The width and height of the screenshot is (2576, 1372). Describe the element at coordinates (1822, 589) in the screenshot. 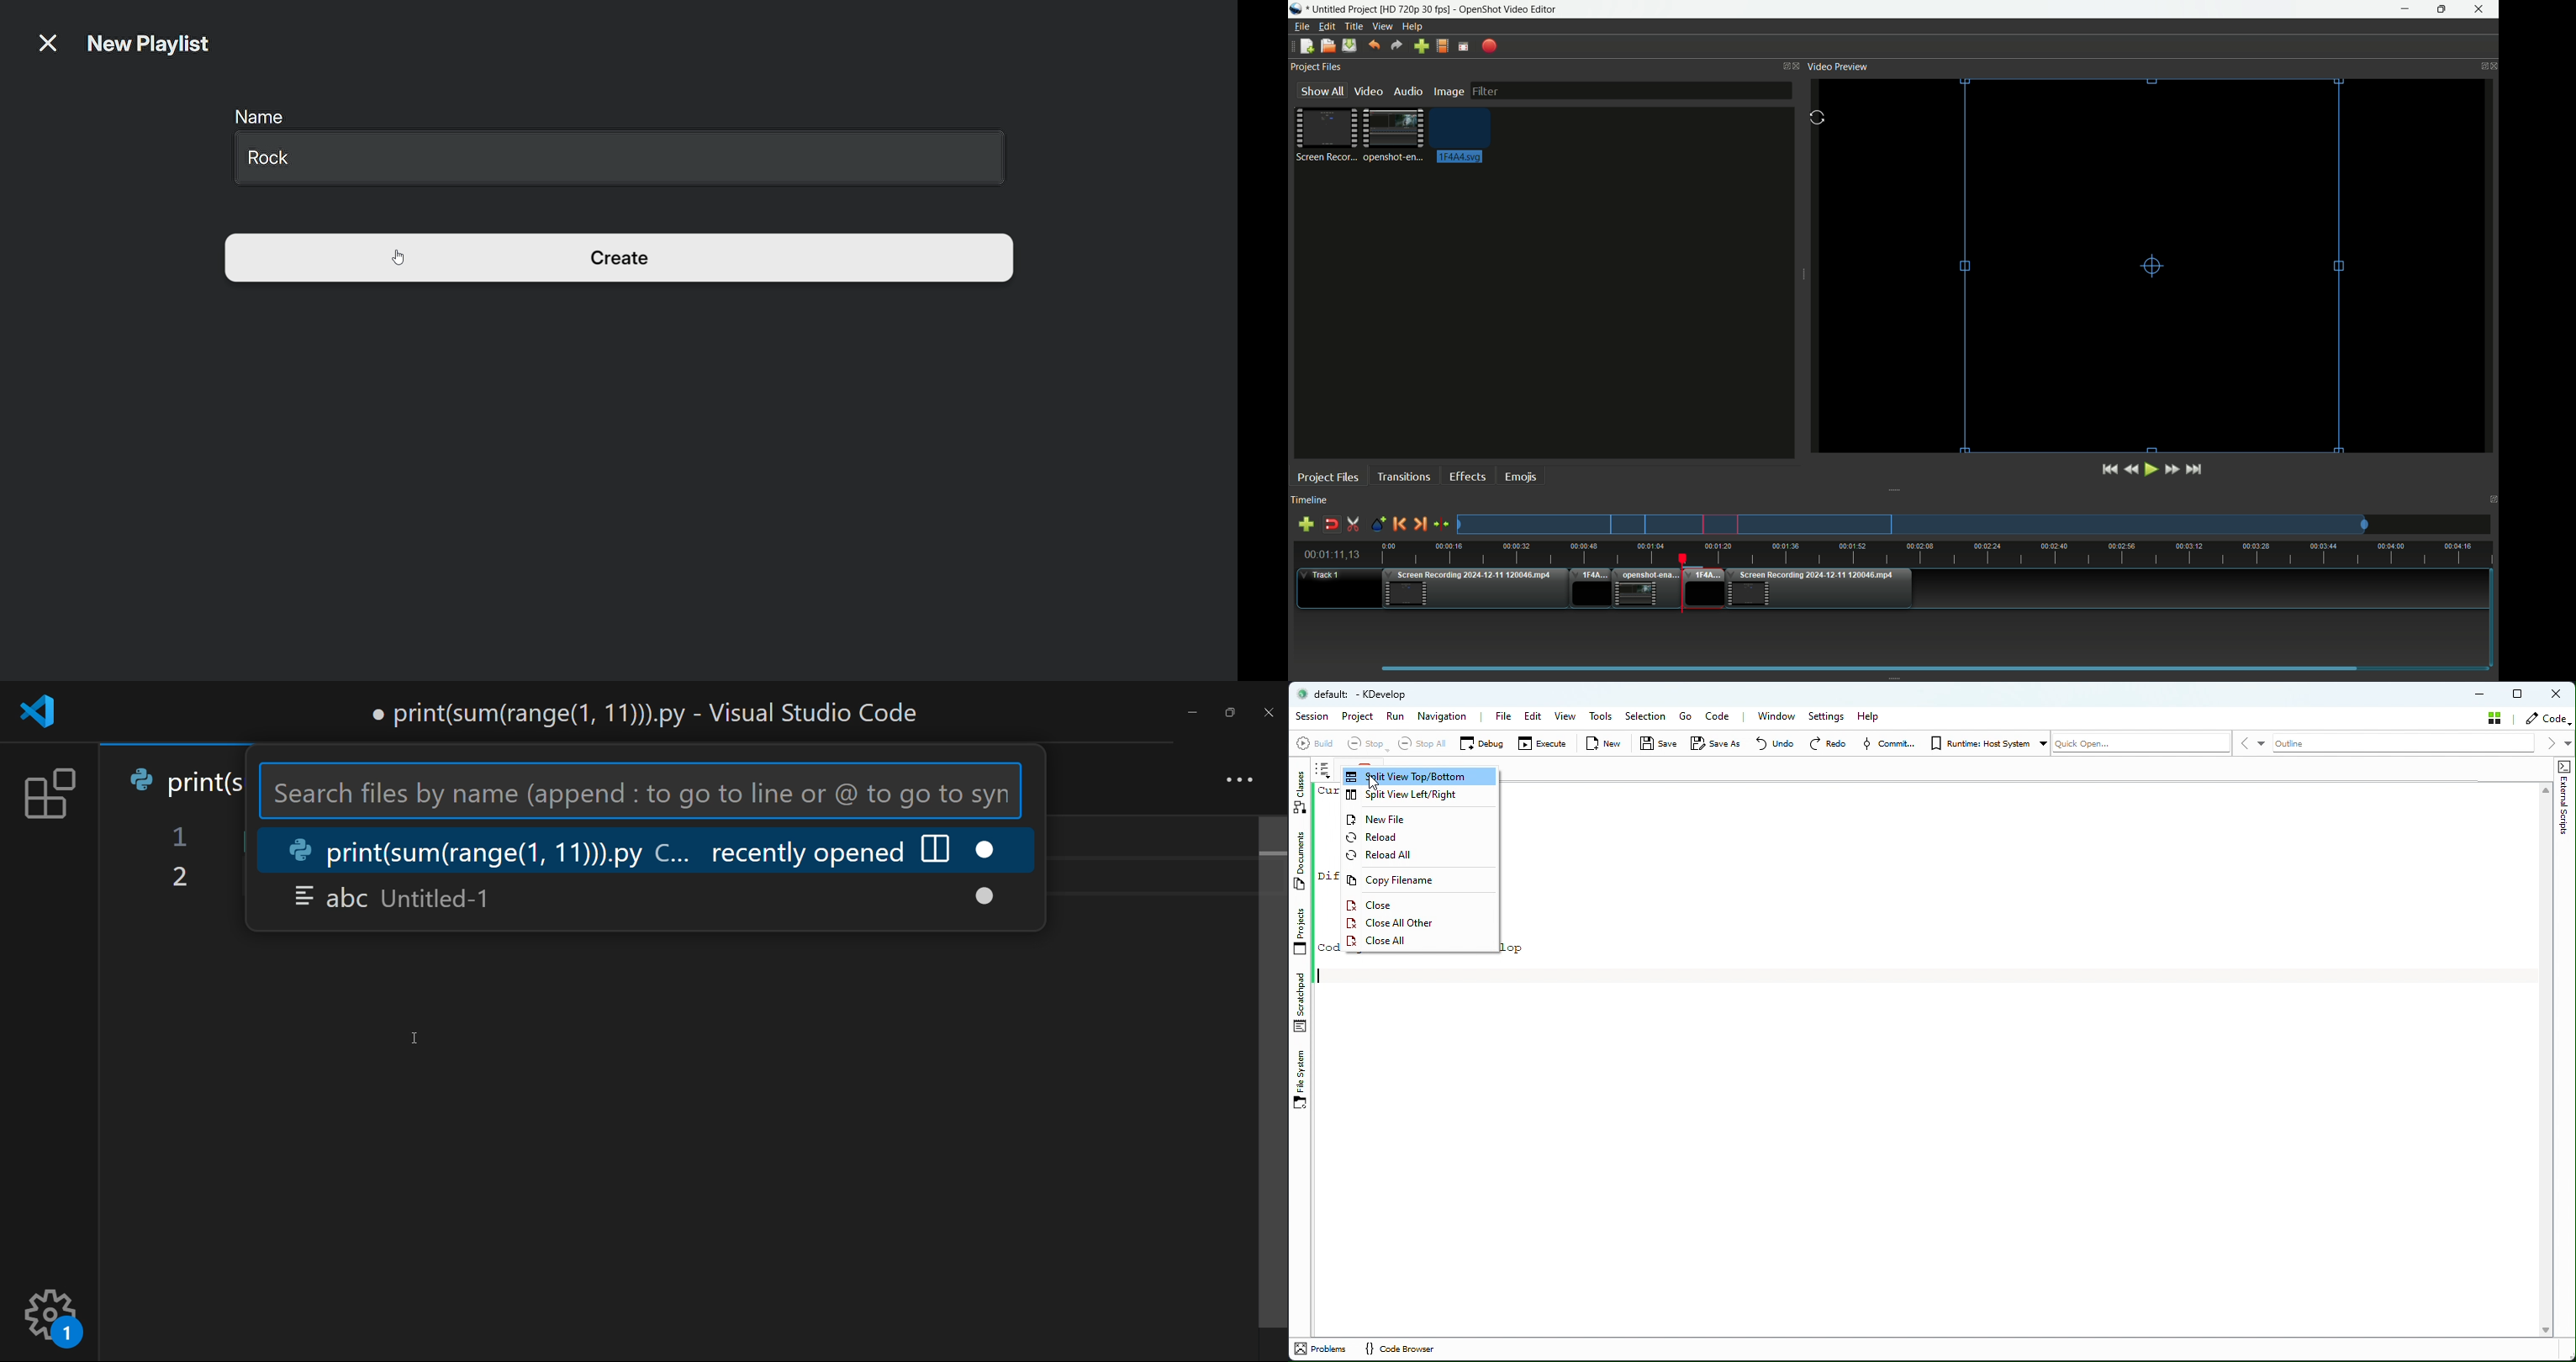

I see `Video three in timeline` at that location.